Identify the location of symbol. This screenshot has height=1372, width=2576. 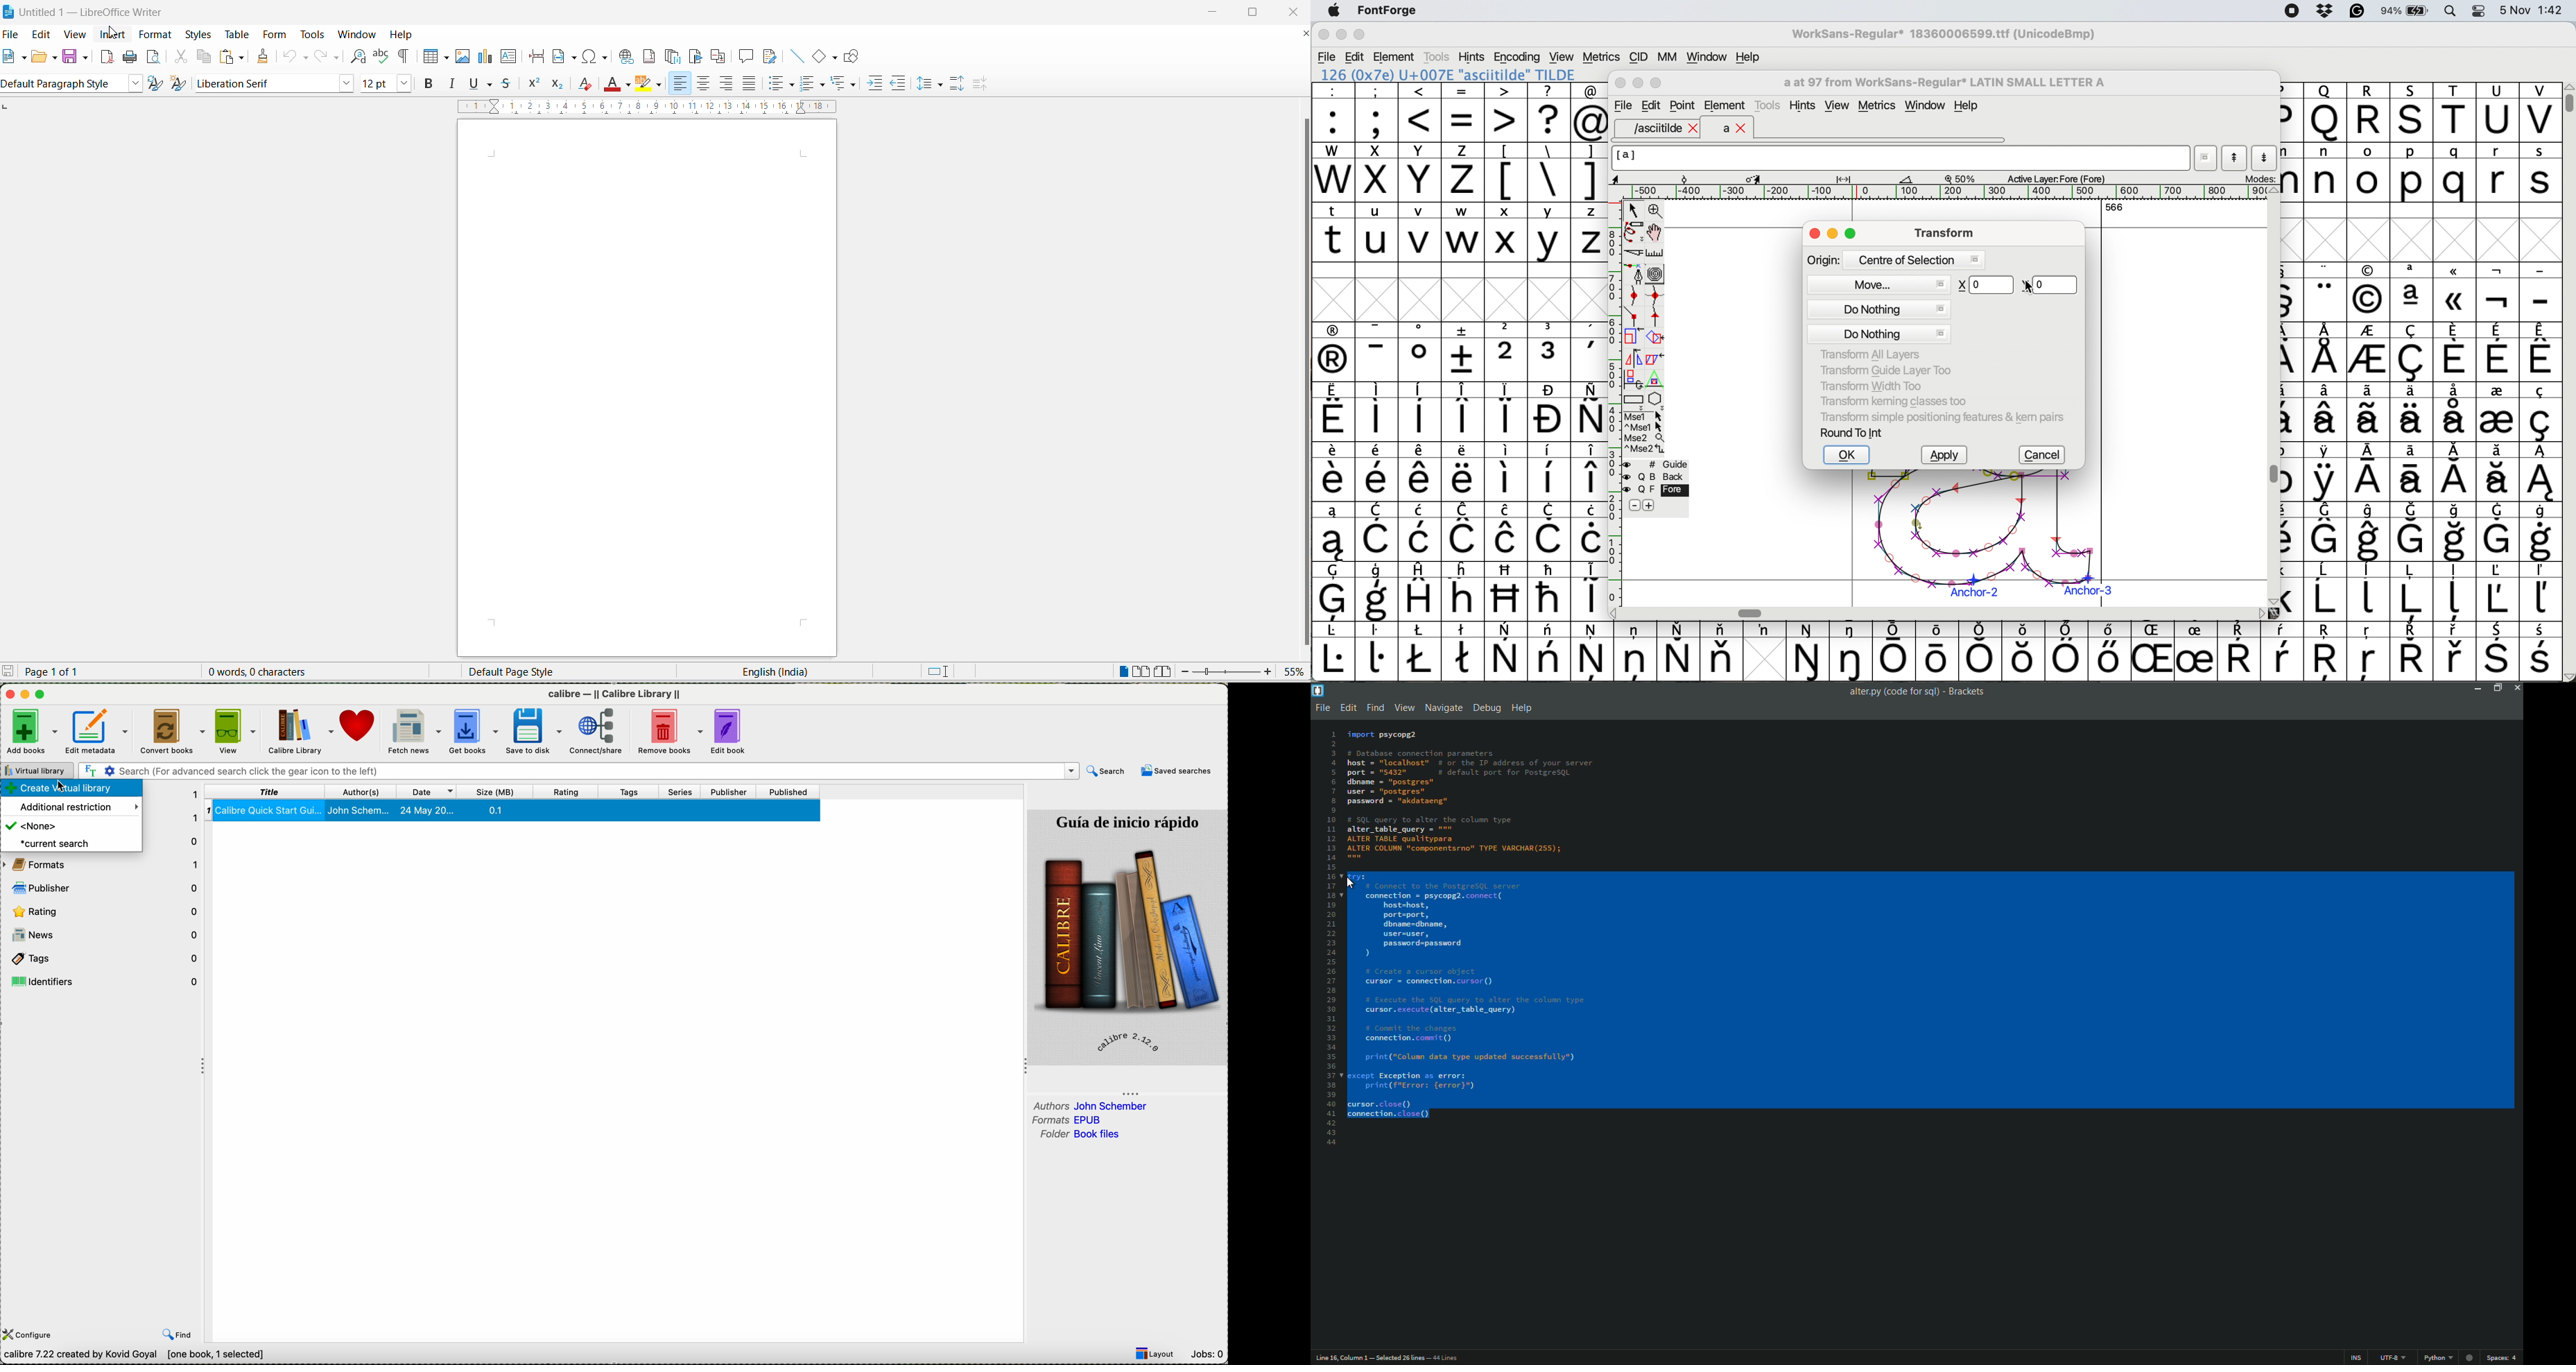
(2497, 591).